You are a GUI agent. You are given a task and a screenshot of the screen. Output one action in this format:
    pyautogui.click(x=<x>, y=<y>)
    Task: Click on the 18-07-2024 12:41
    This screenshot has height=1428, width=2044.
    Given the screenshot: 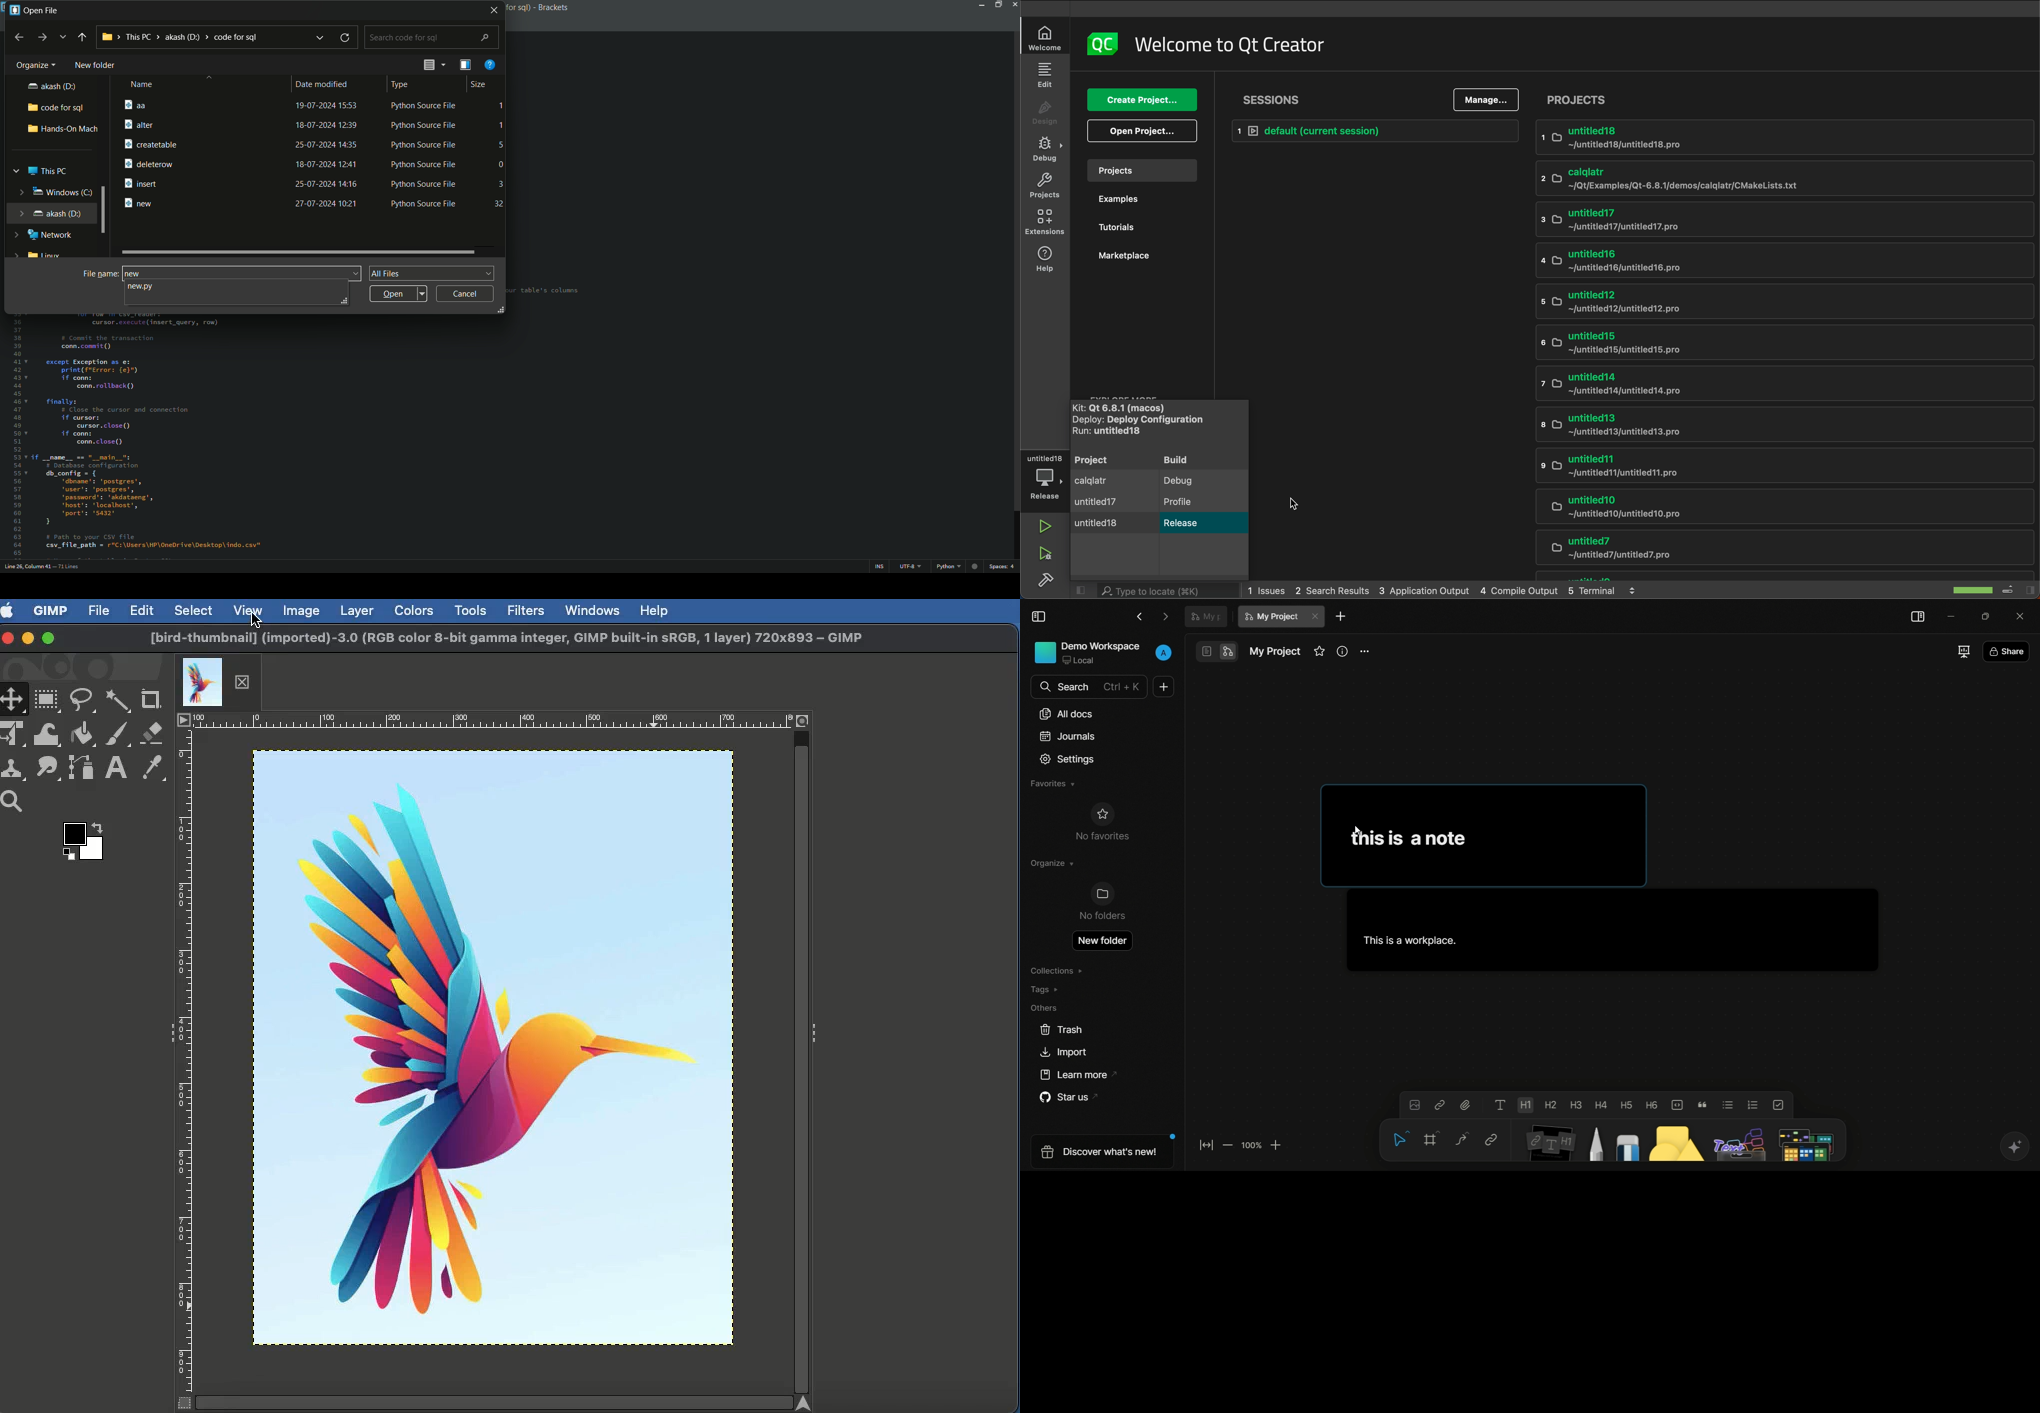 What is the action you would take?
    pyautogui.click(x=327, y=164)
    